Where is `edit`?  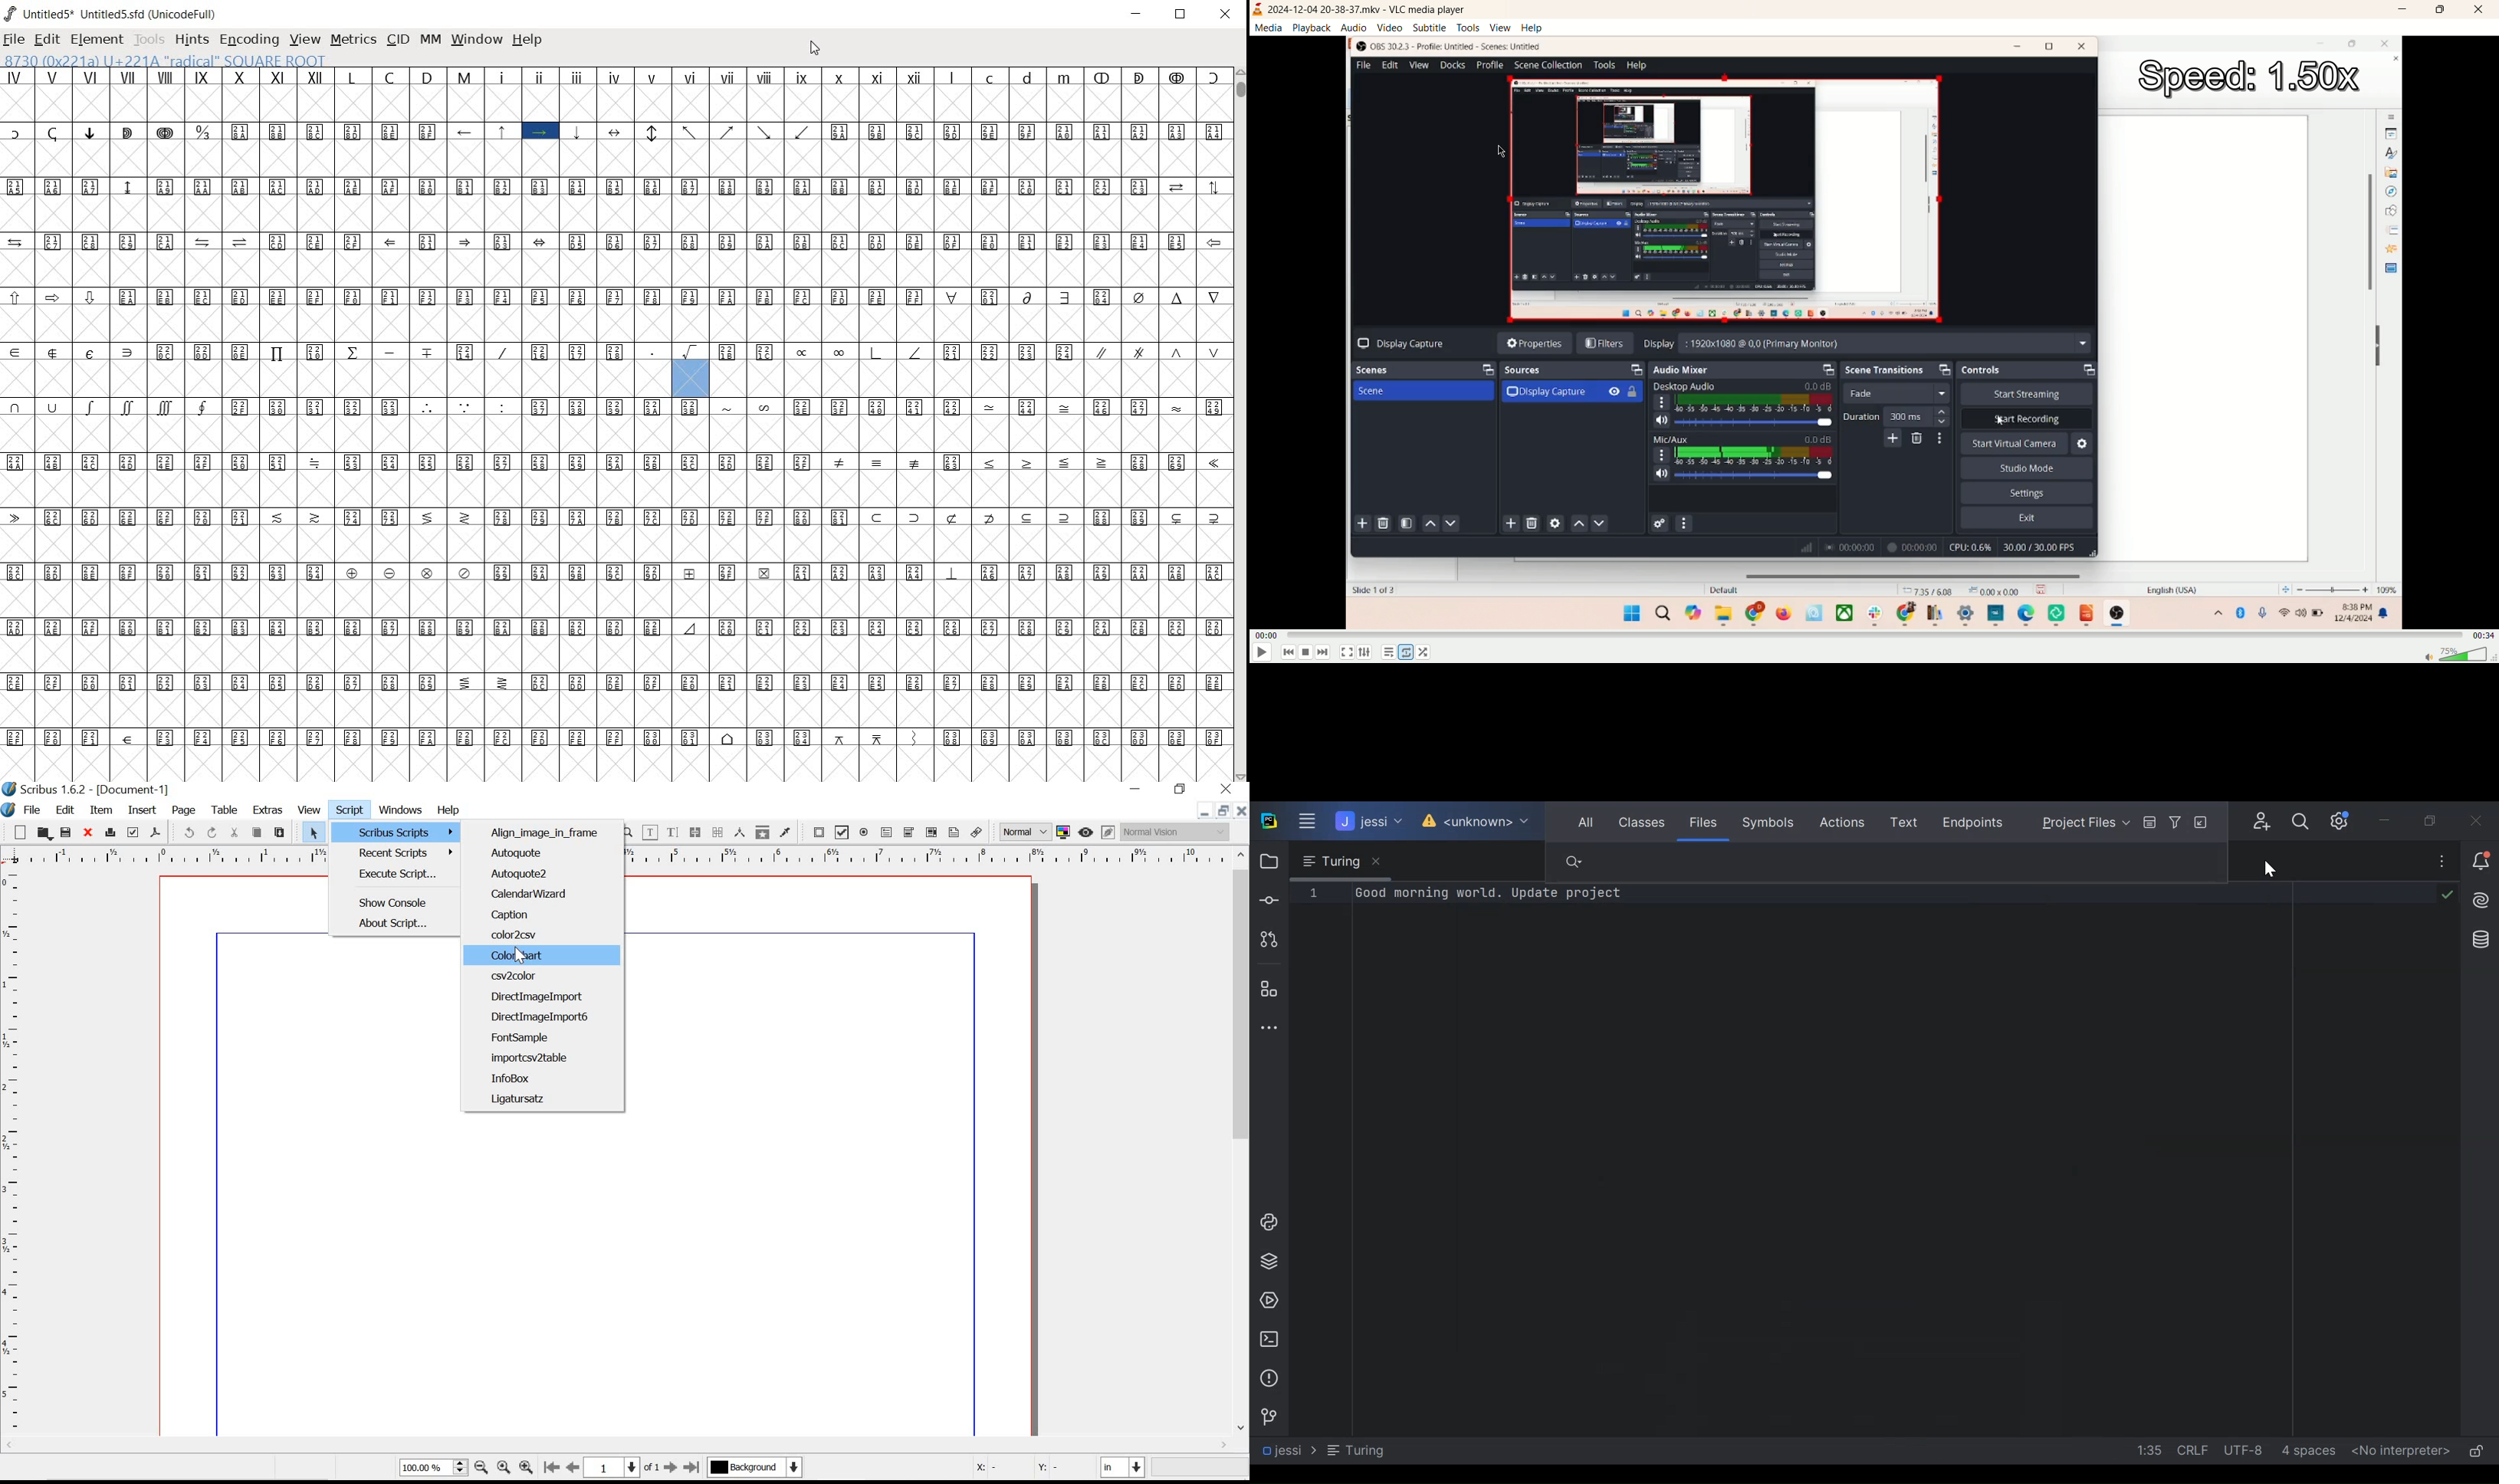 edit is located at coordinates (64, 809).